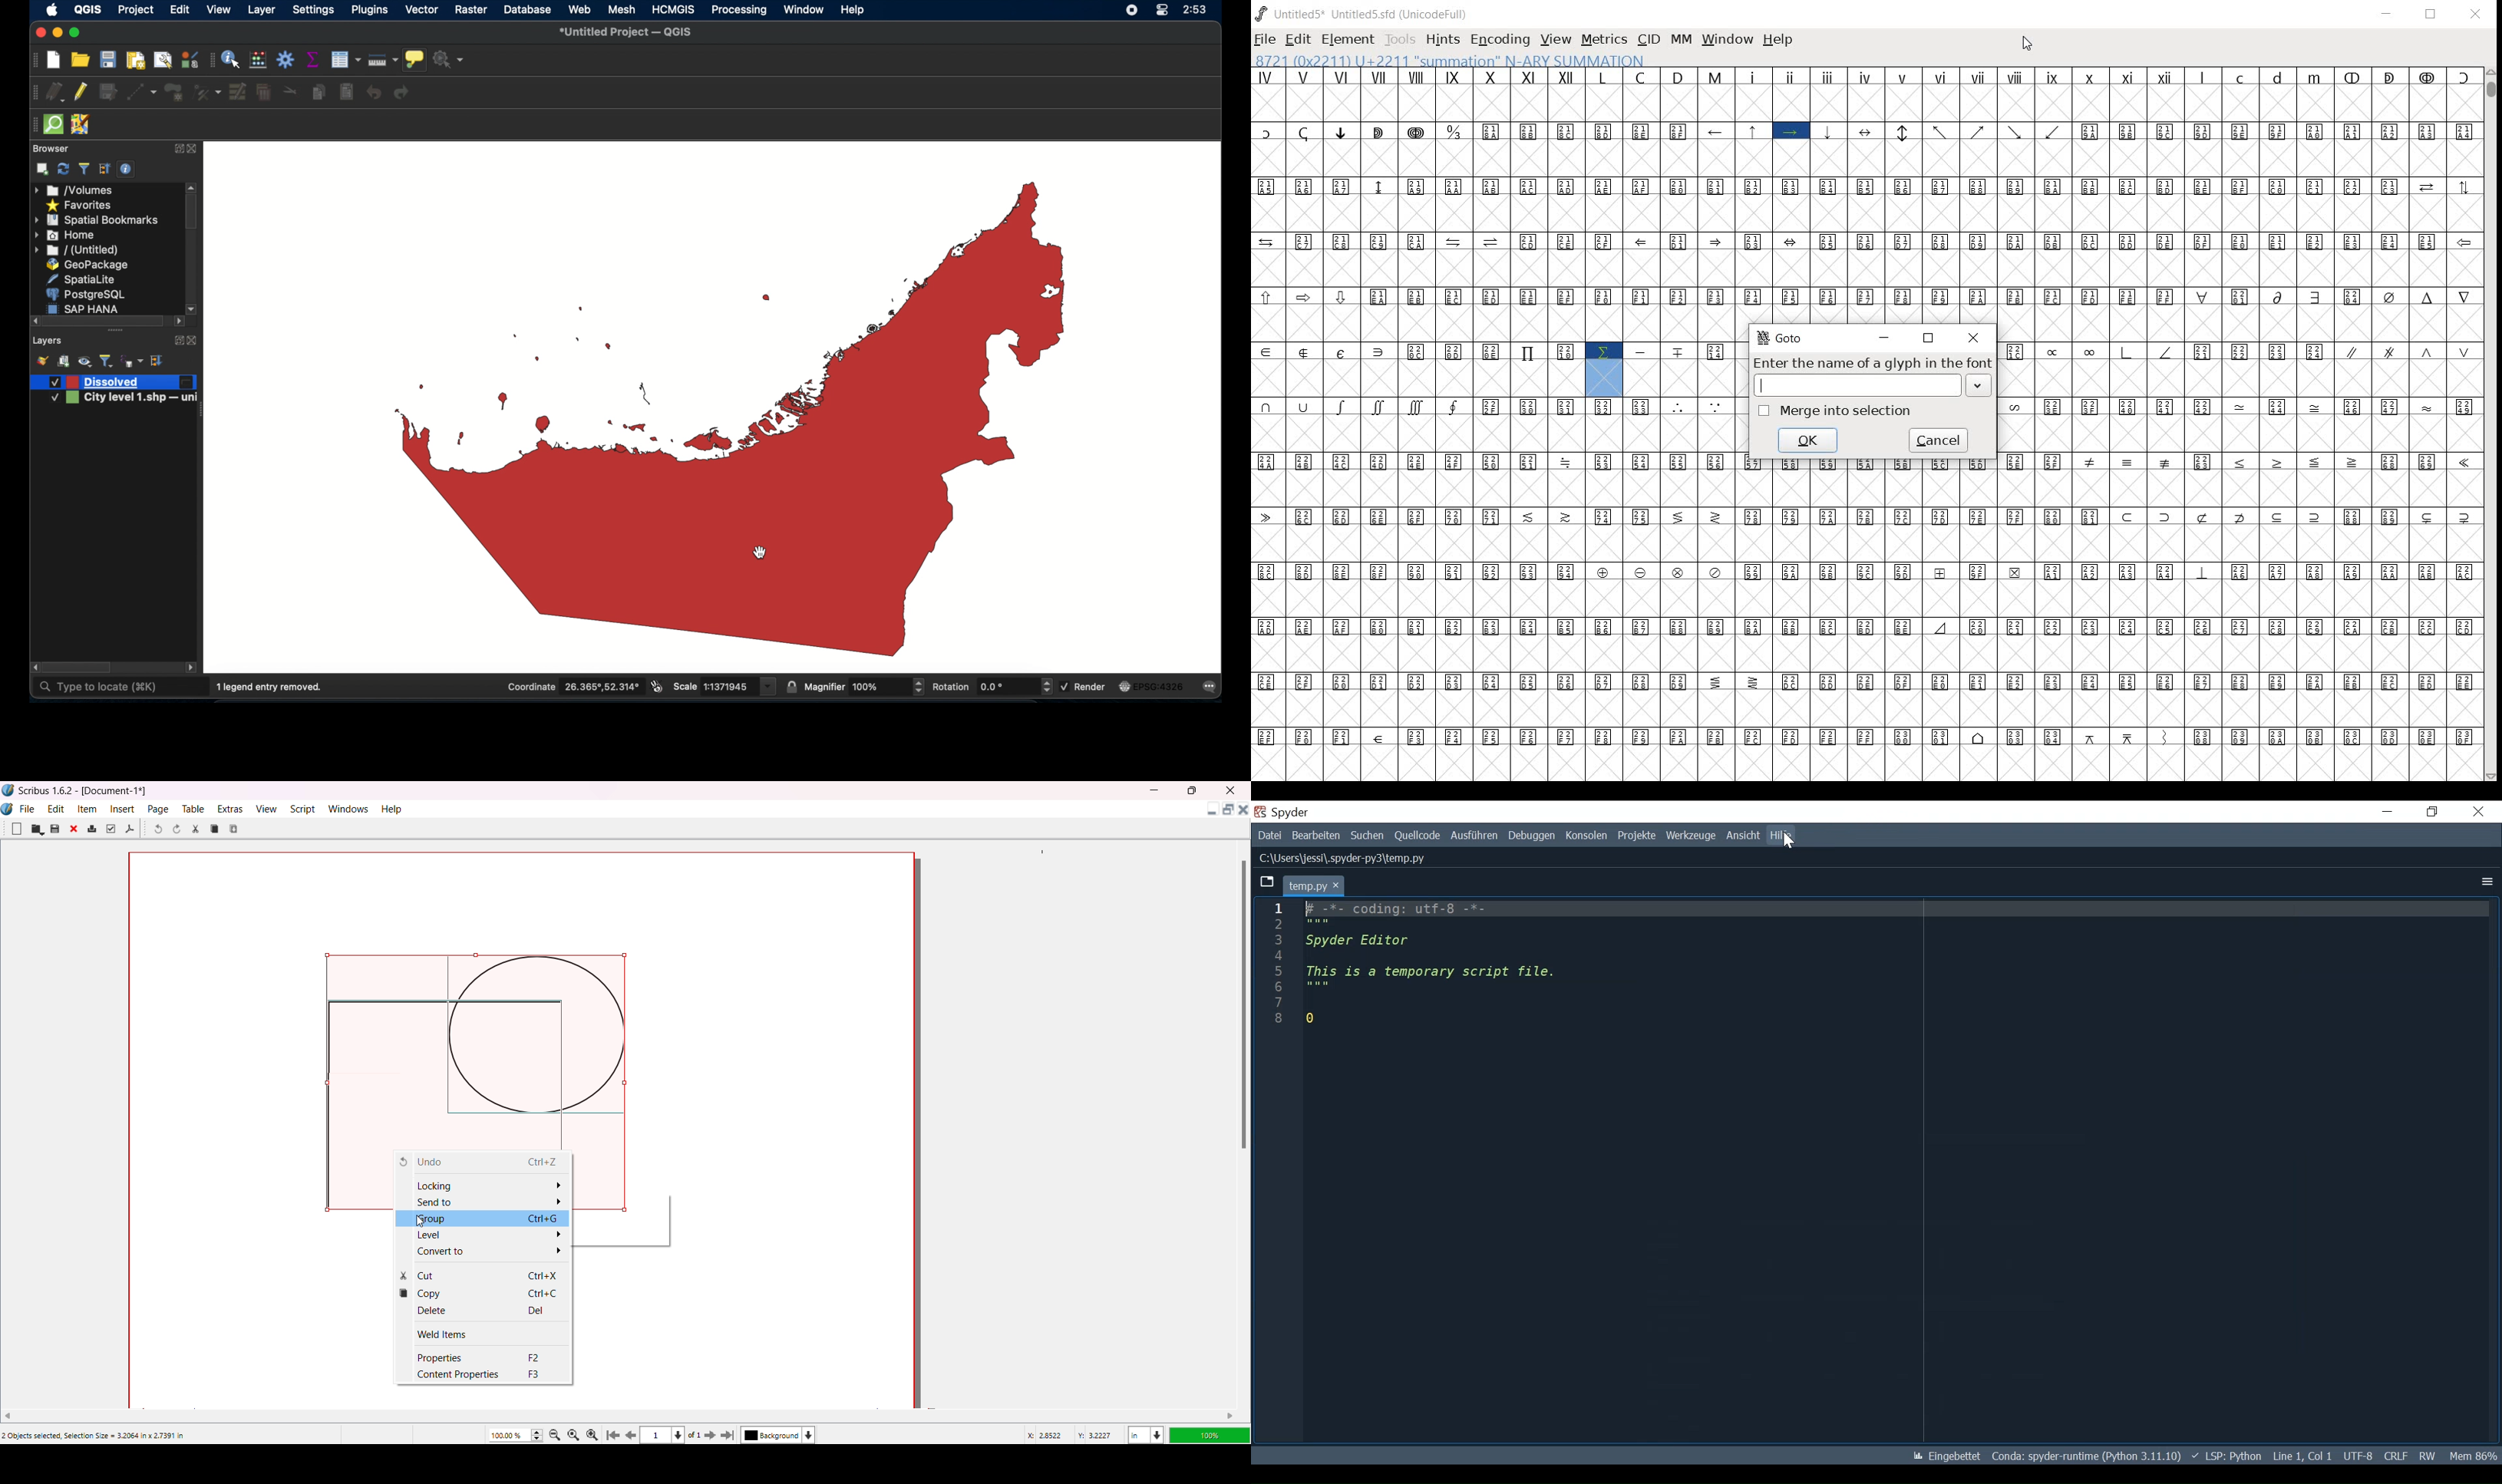 The width and height of the screenshot is (2520, 1484). Describe the element at coordinates (194, 149) in the screenshot. I see `close` at that location.